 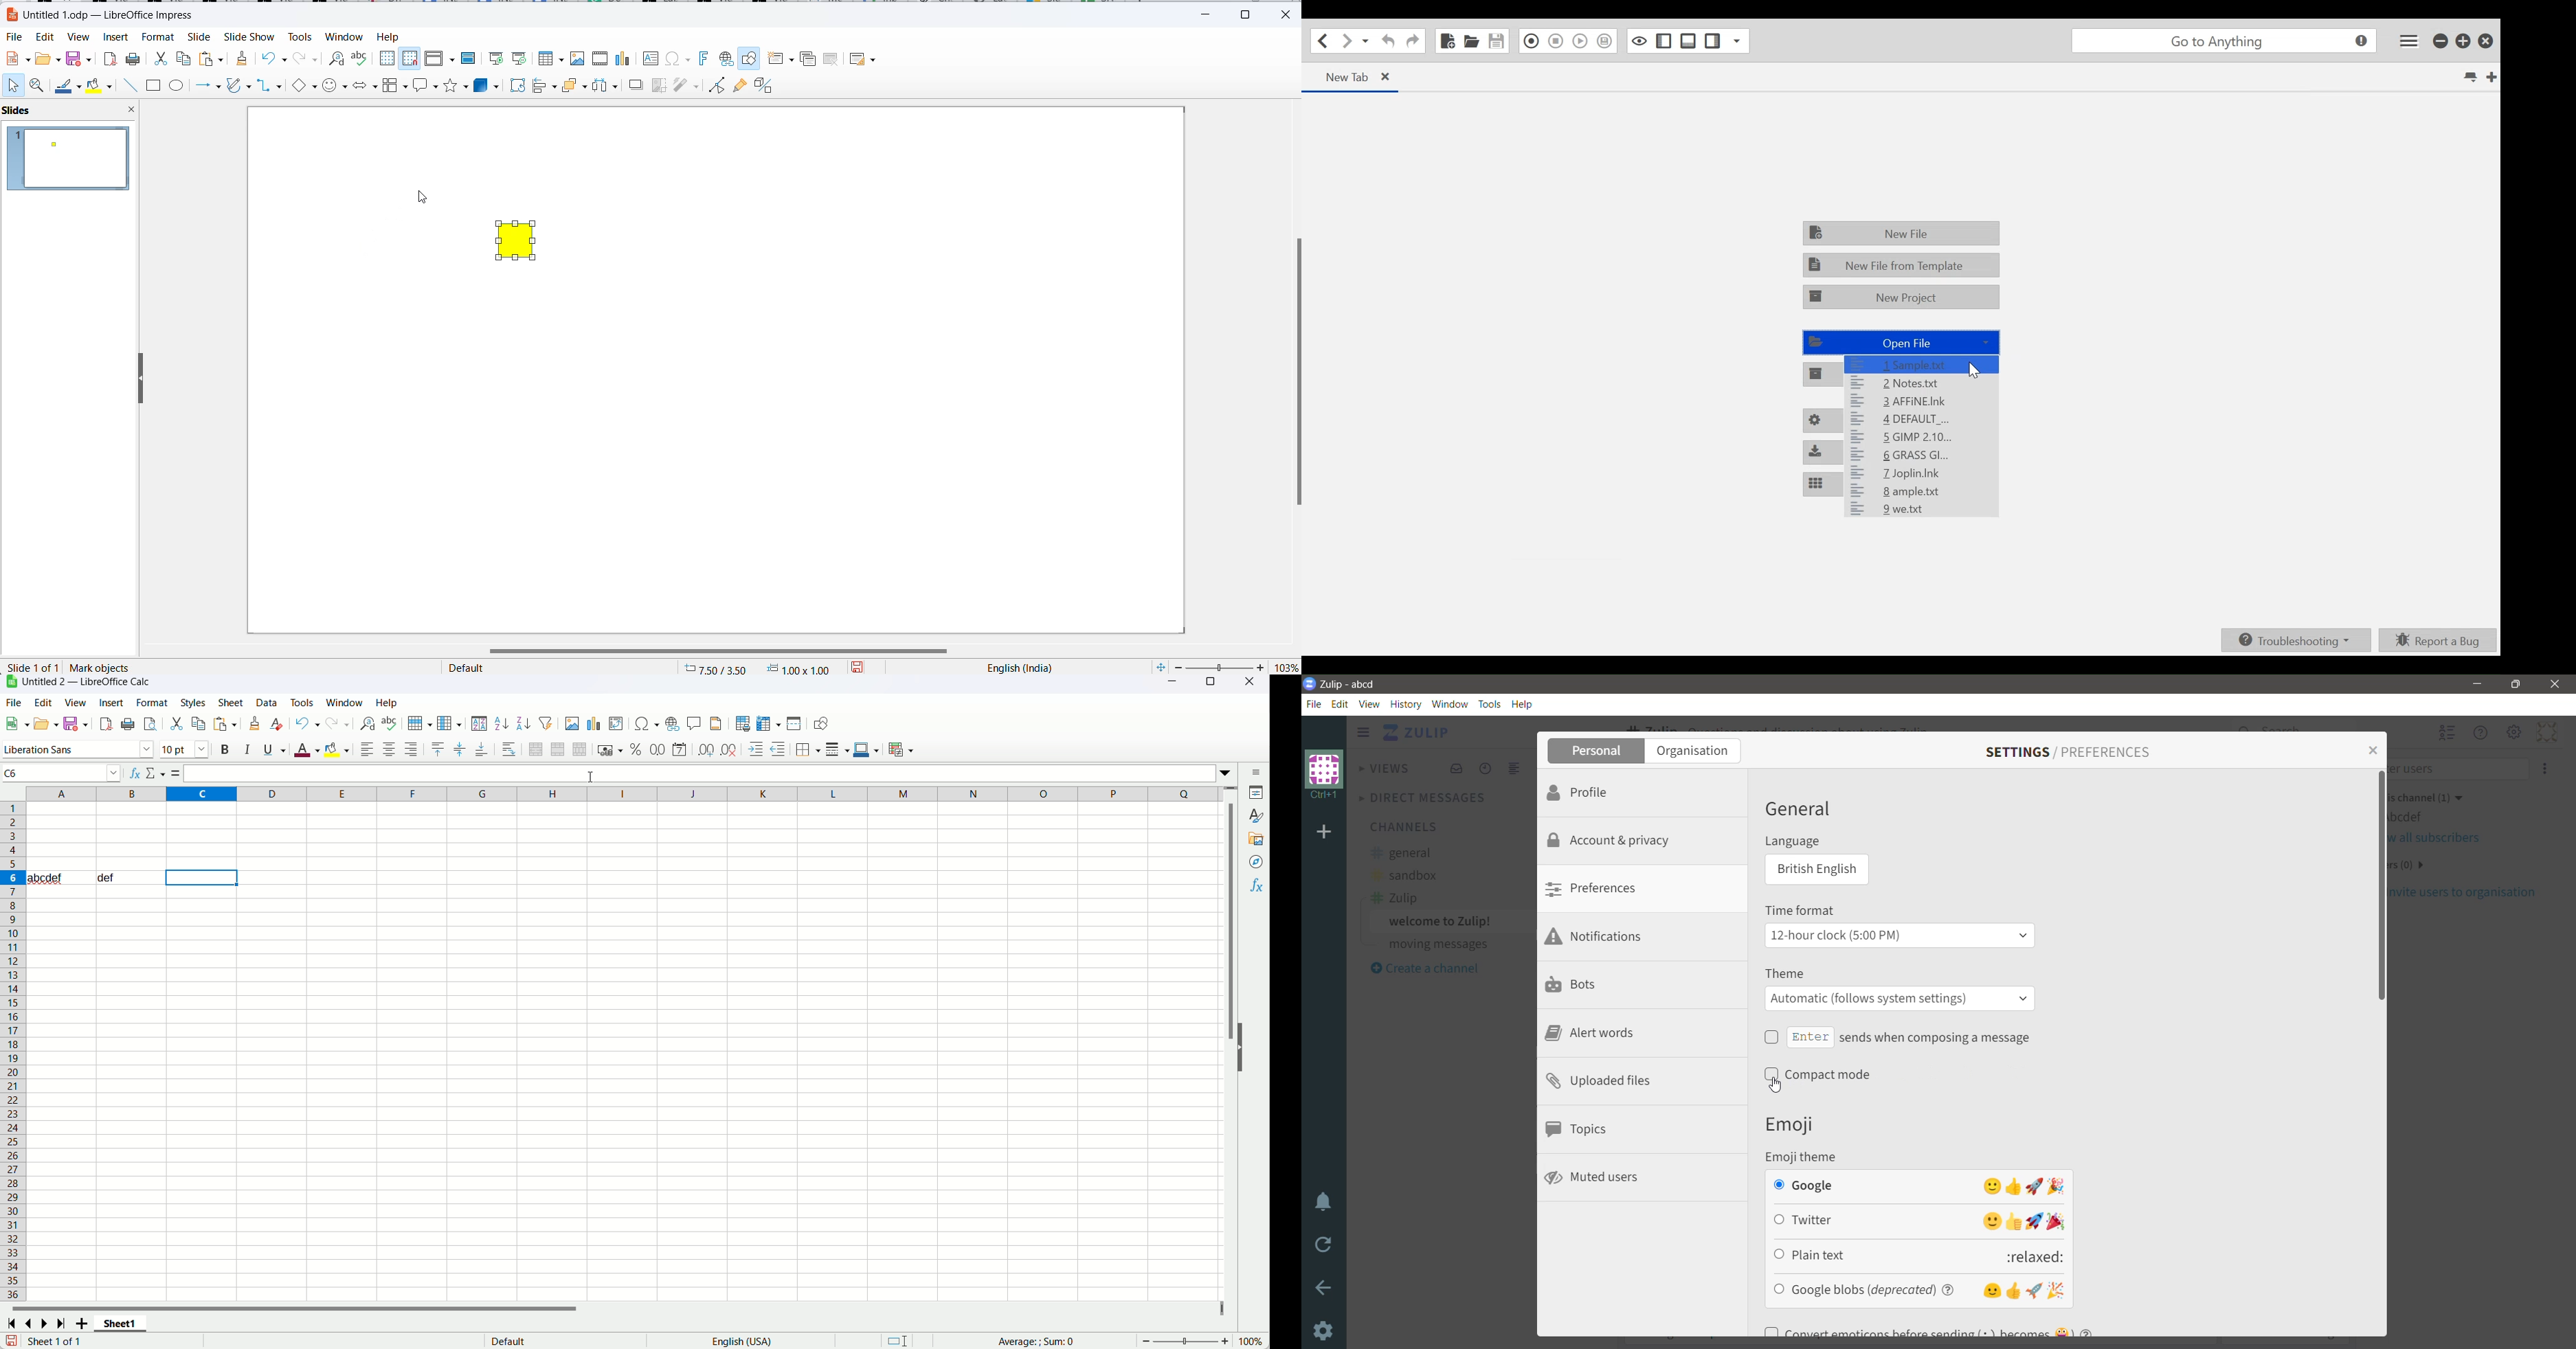 I want to click on center vertically, so click(x=459, y=750).